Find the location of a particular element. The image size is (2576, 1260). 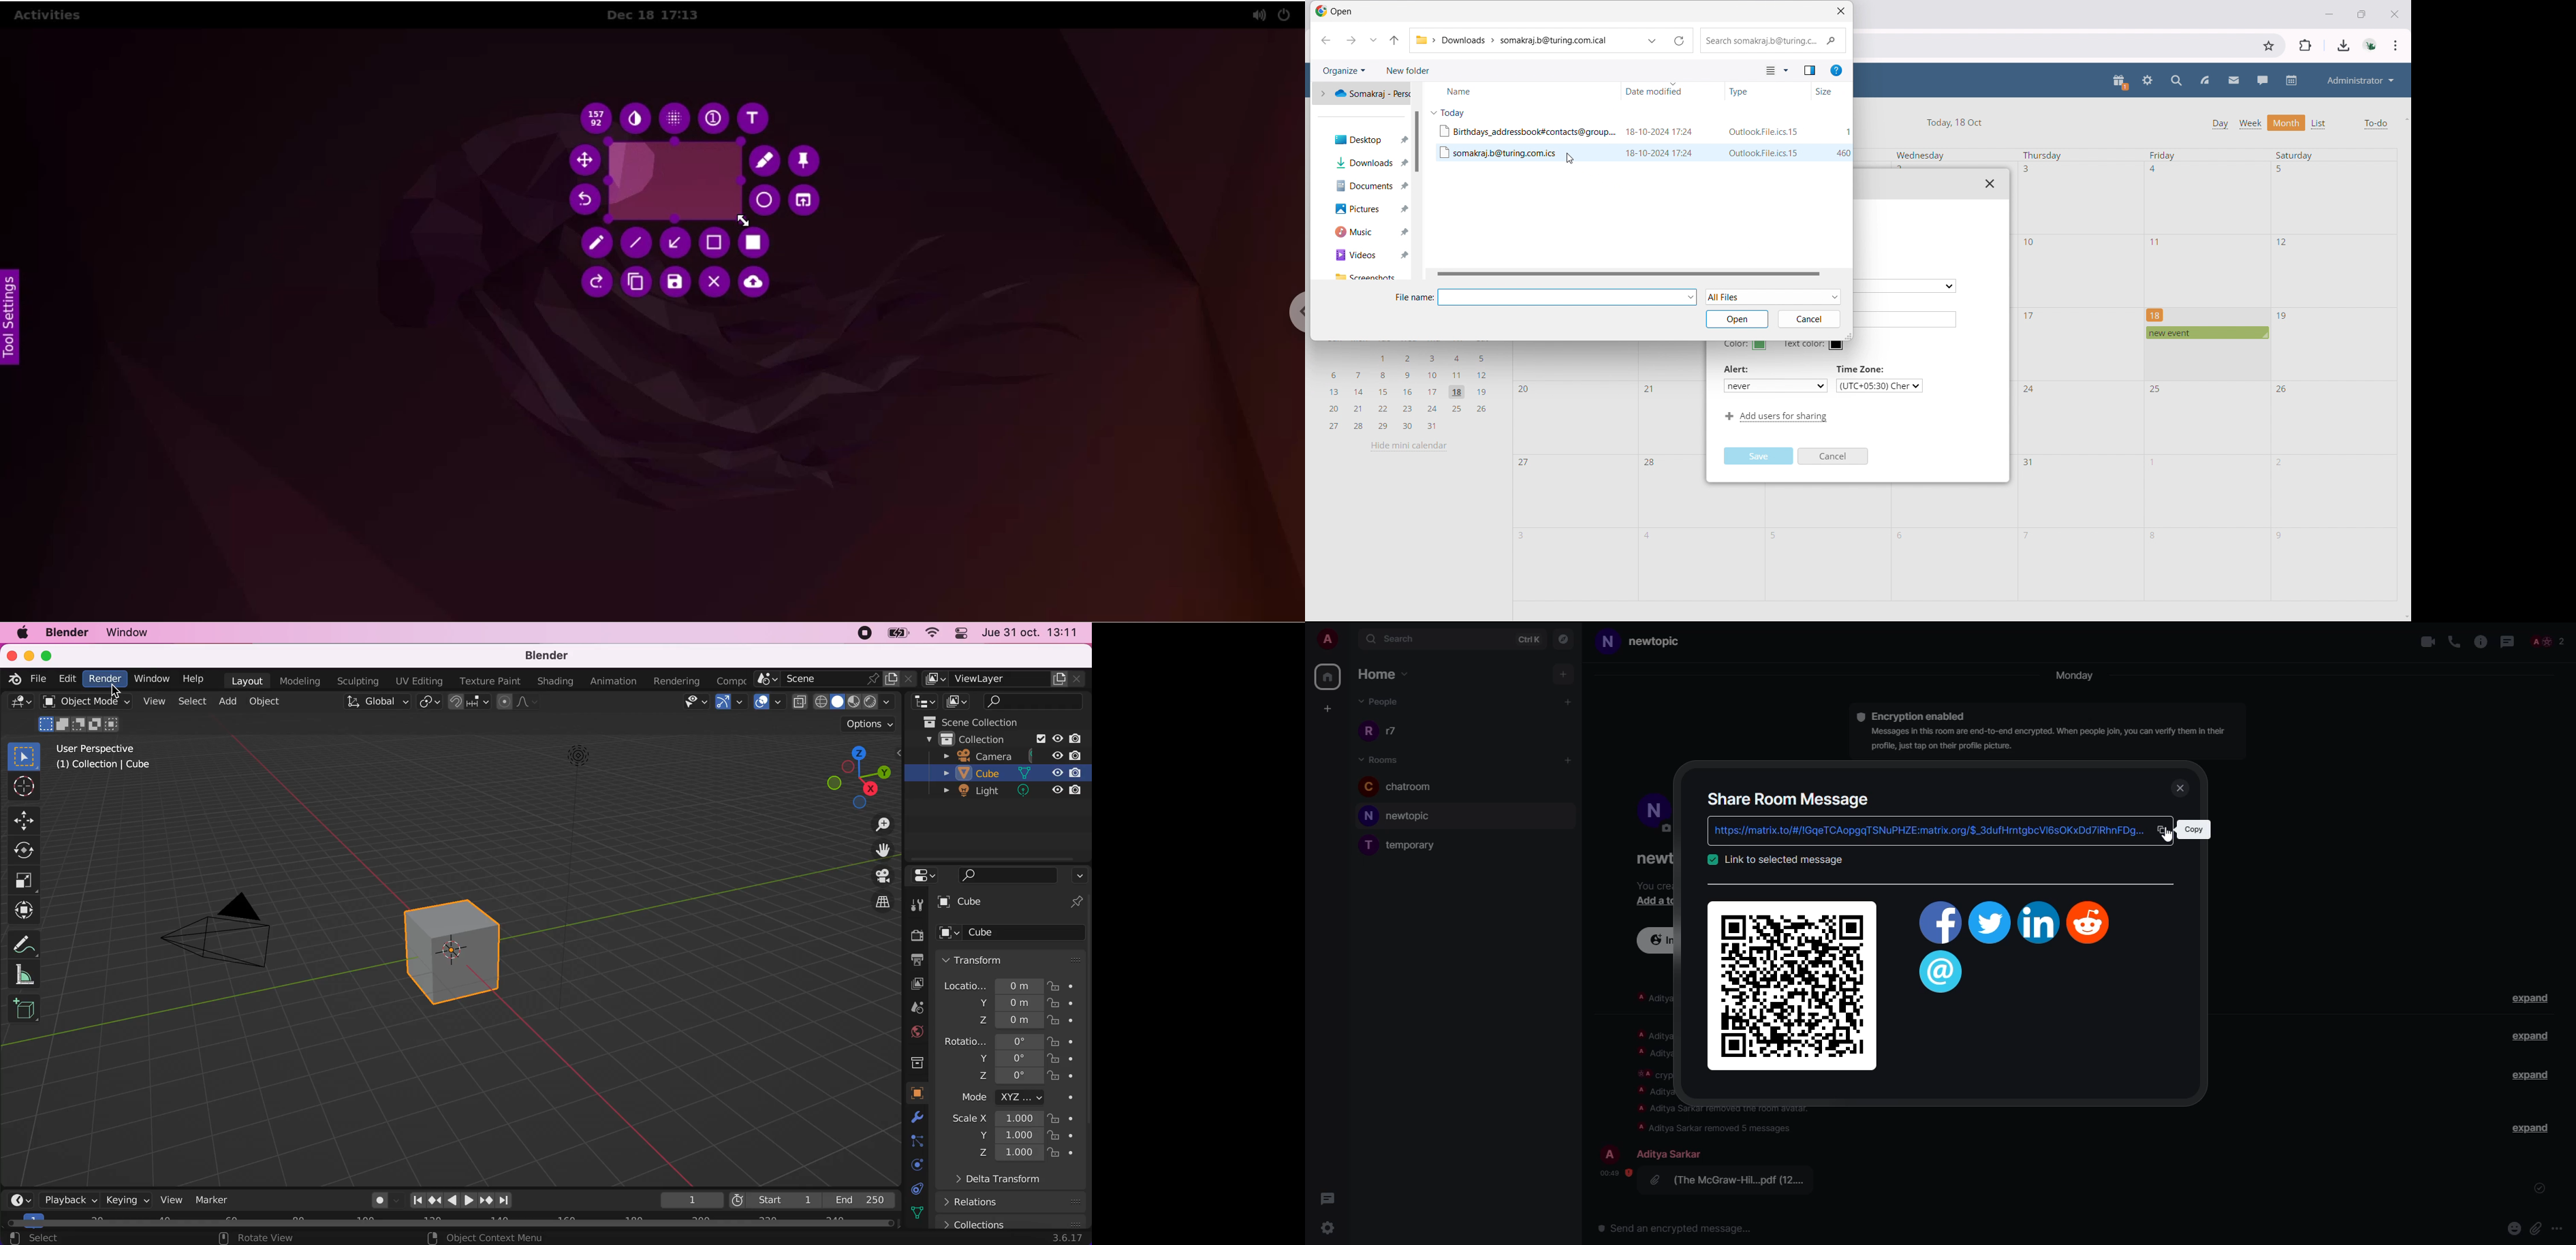

reddit is located at coordinates (2090, 921).